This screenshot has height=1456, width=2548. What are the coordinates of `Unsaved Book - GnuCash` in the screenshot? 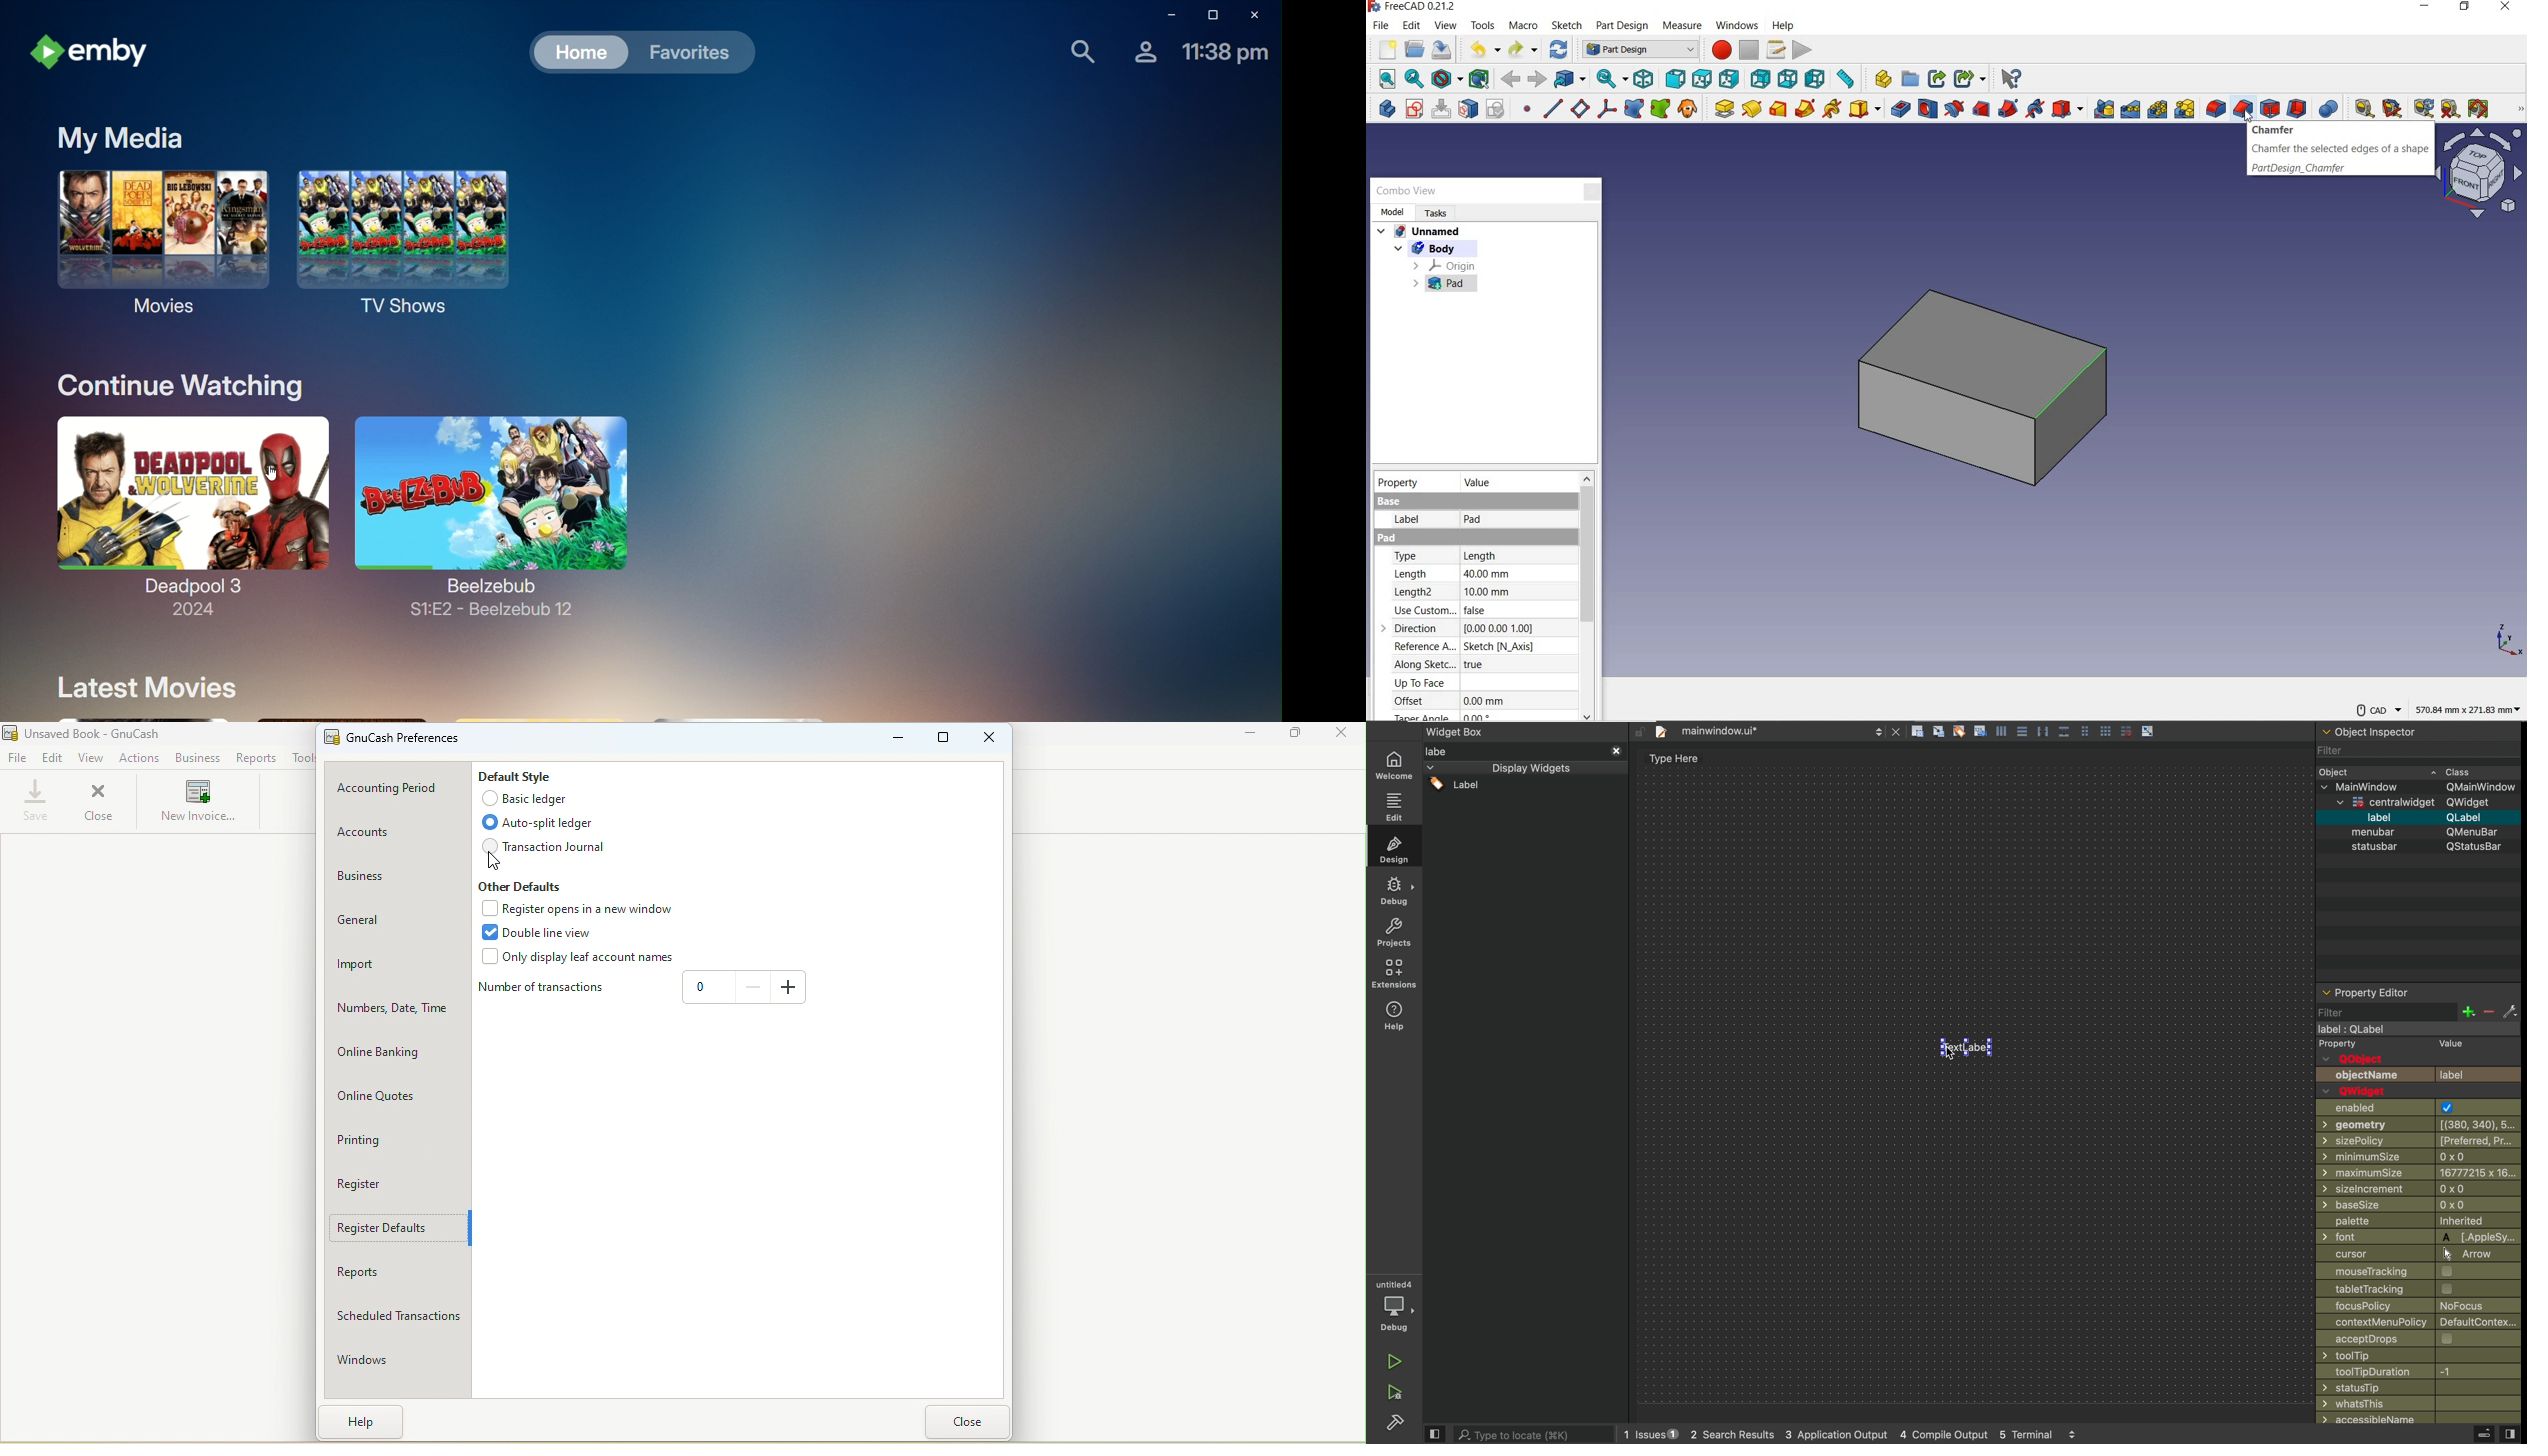 It's located at (92, 733).